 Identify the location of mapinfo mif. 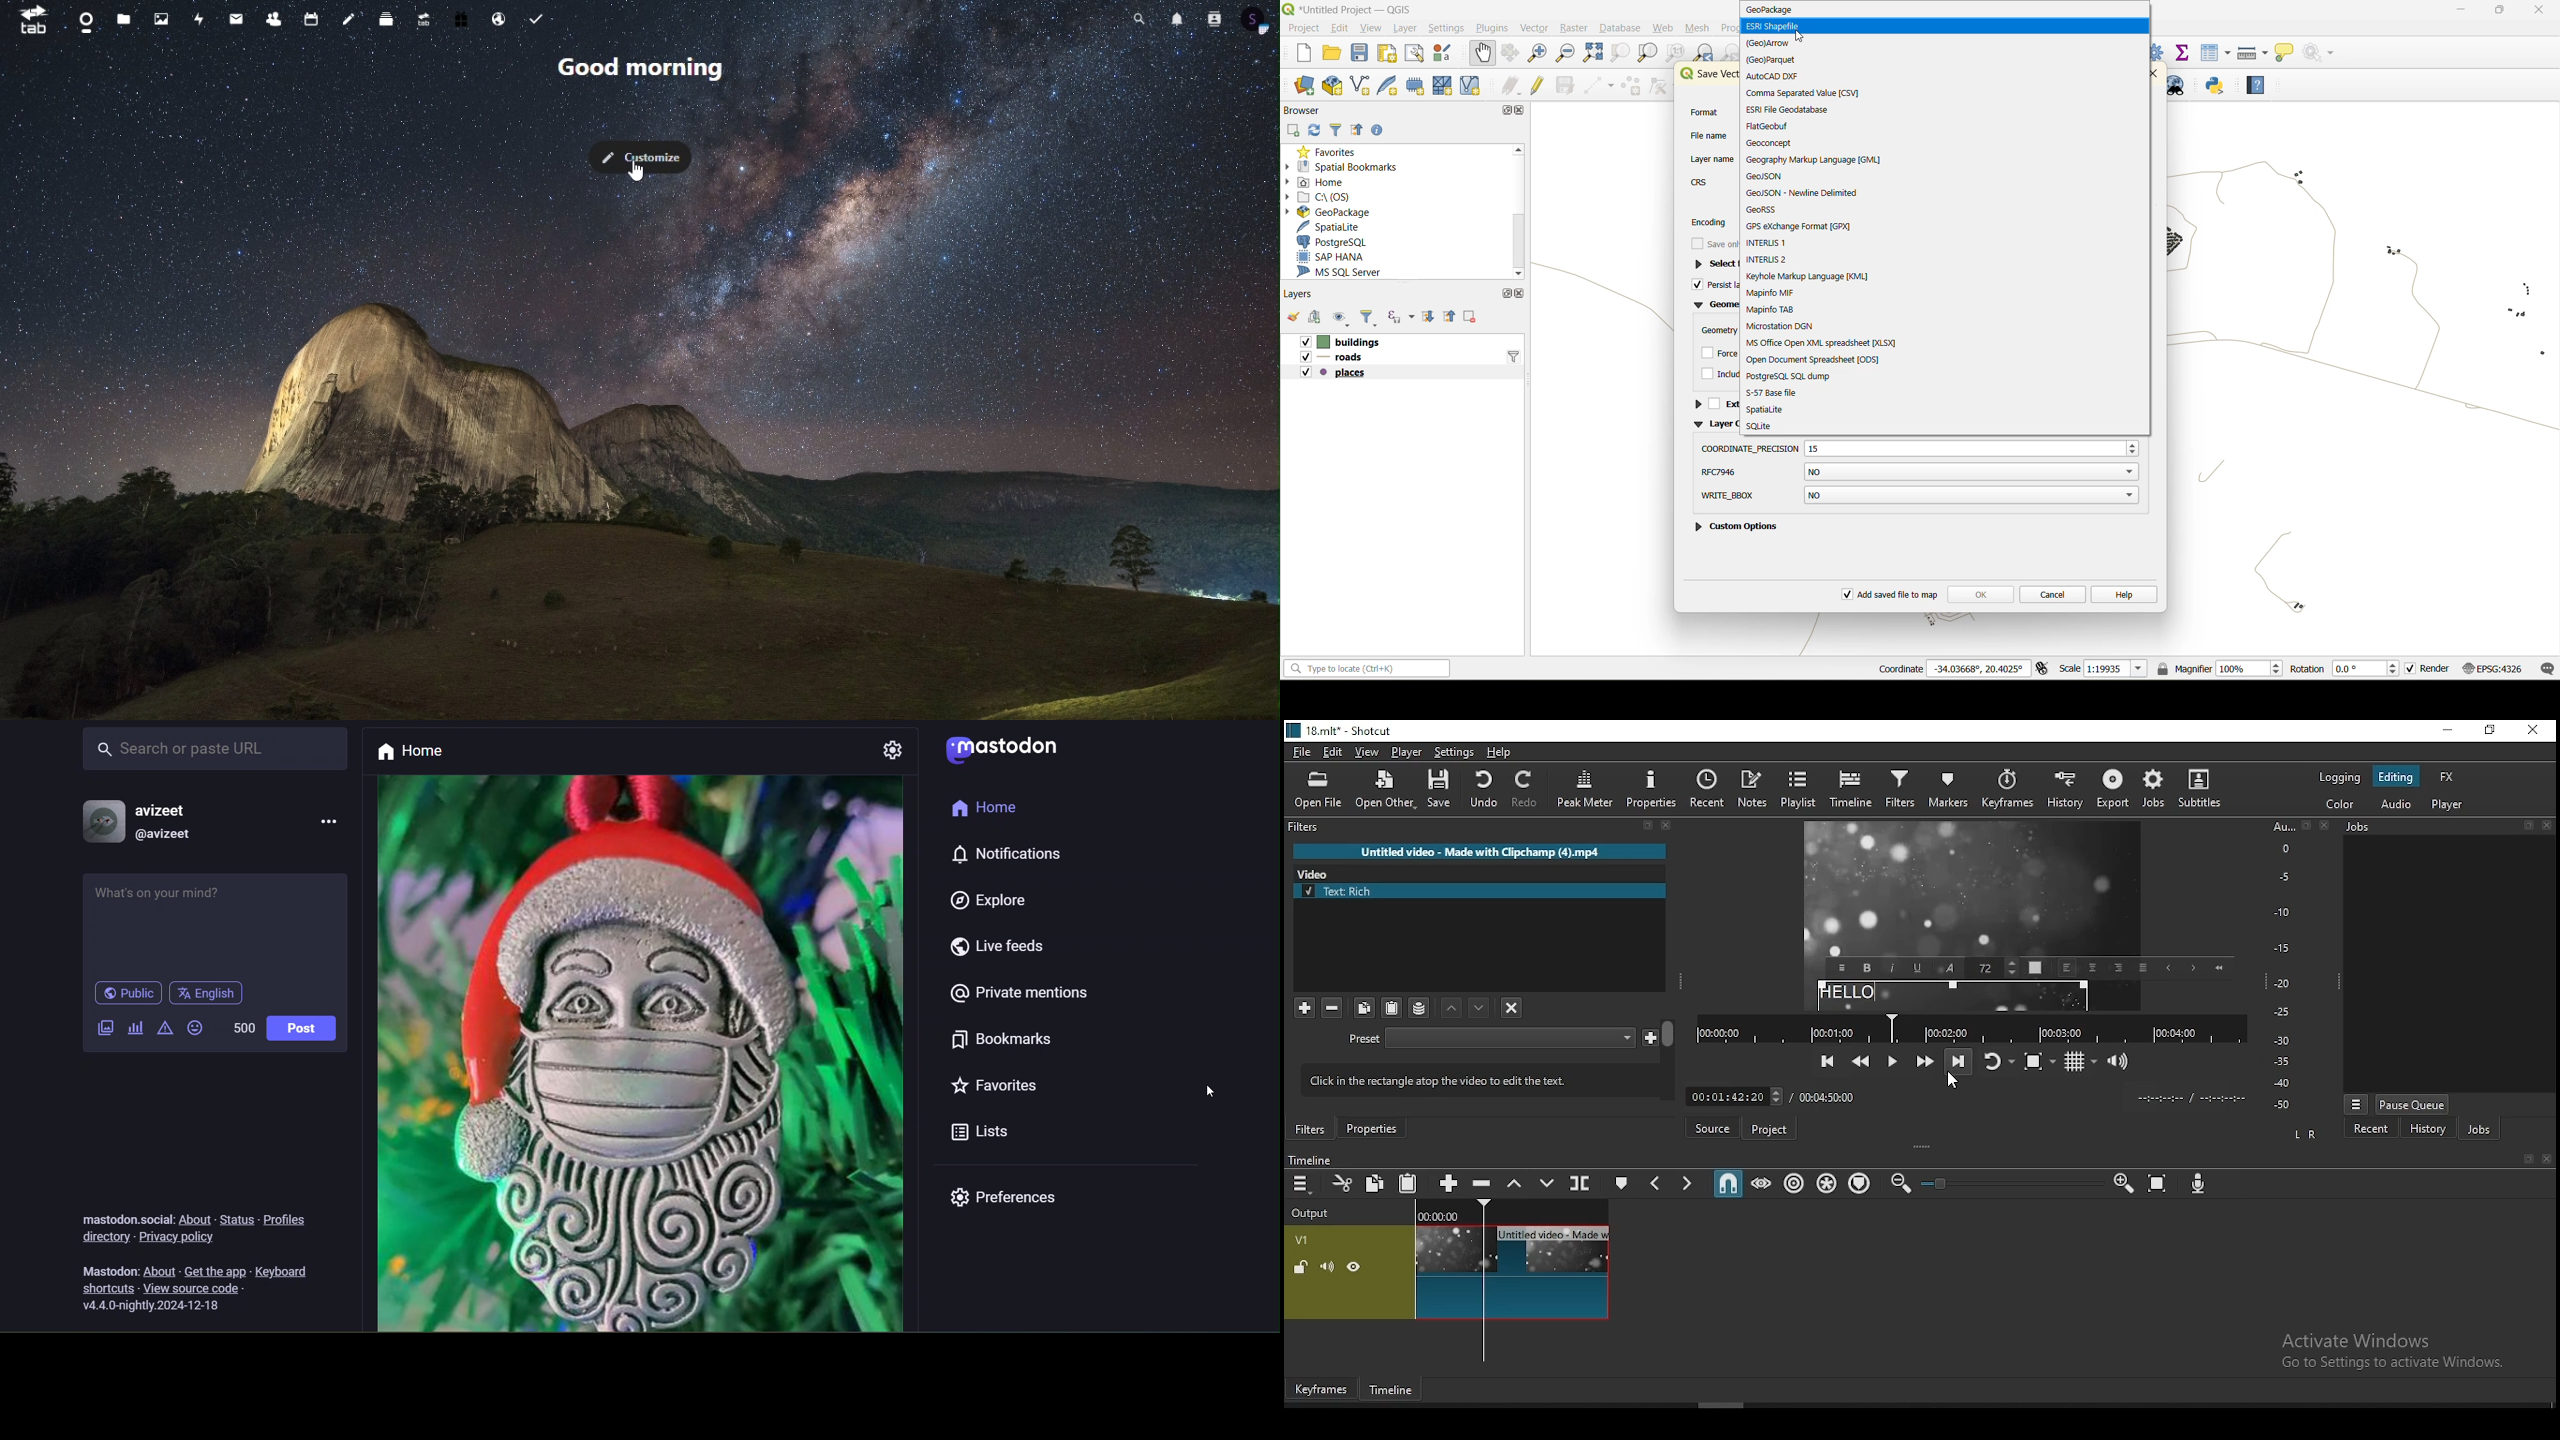
(1771, 295).